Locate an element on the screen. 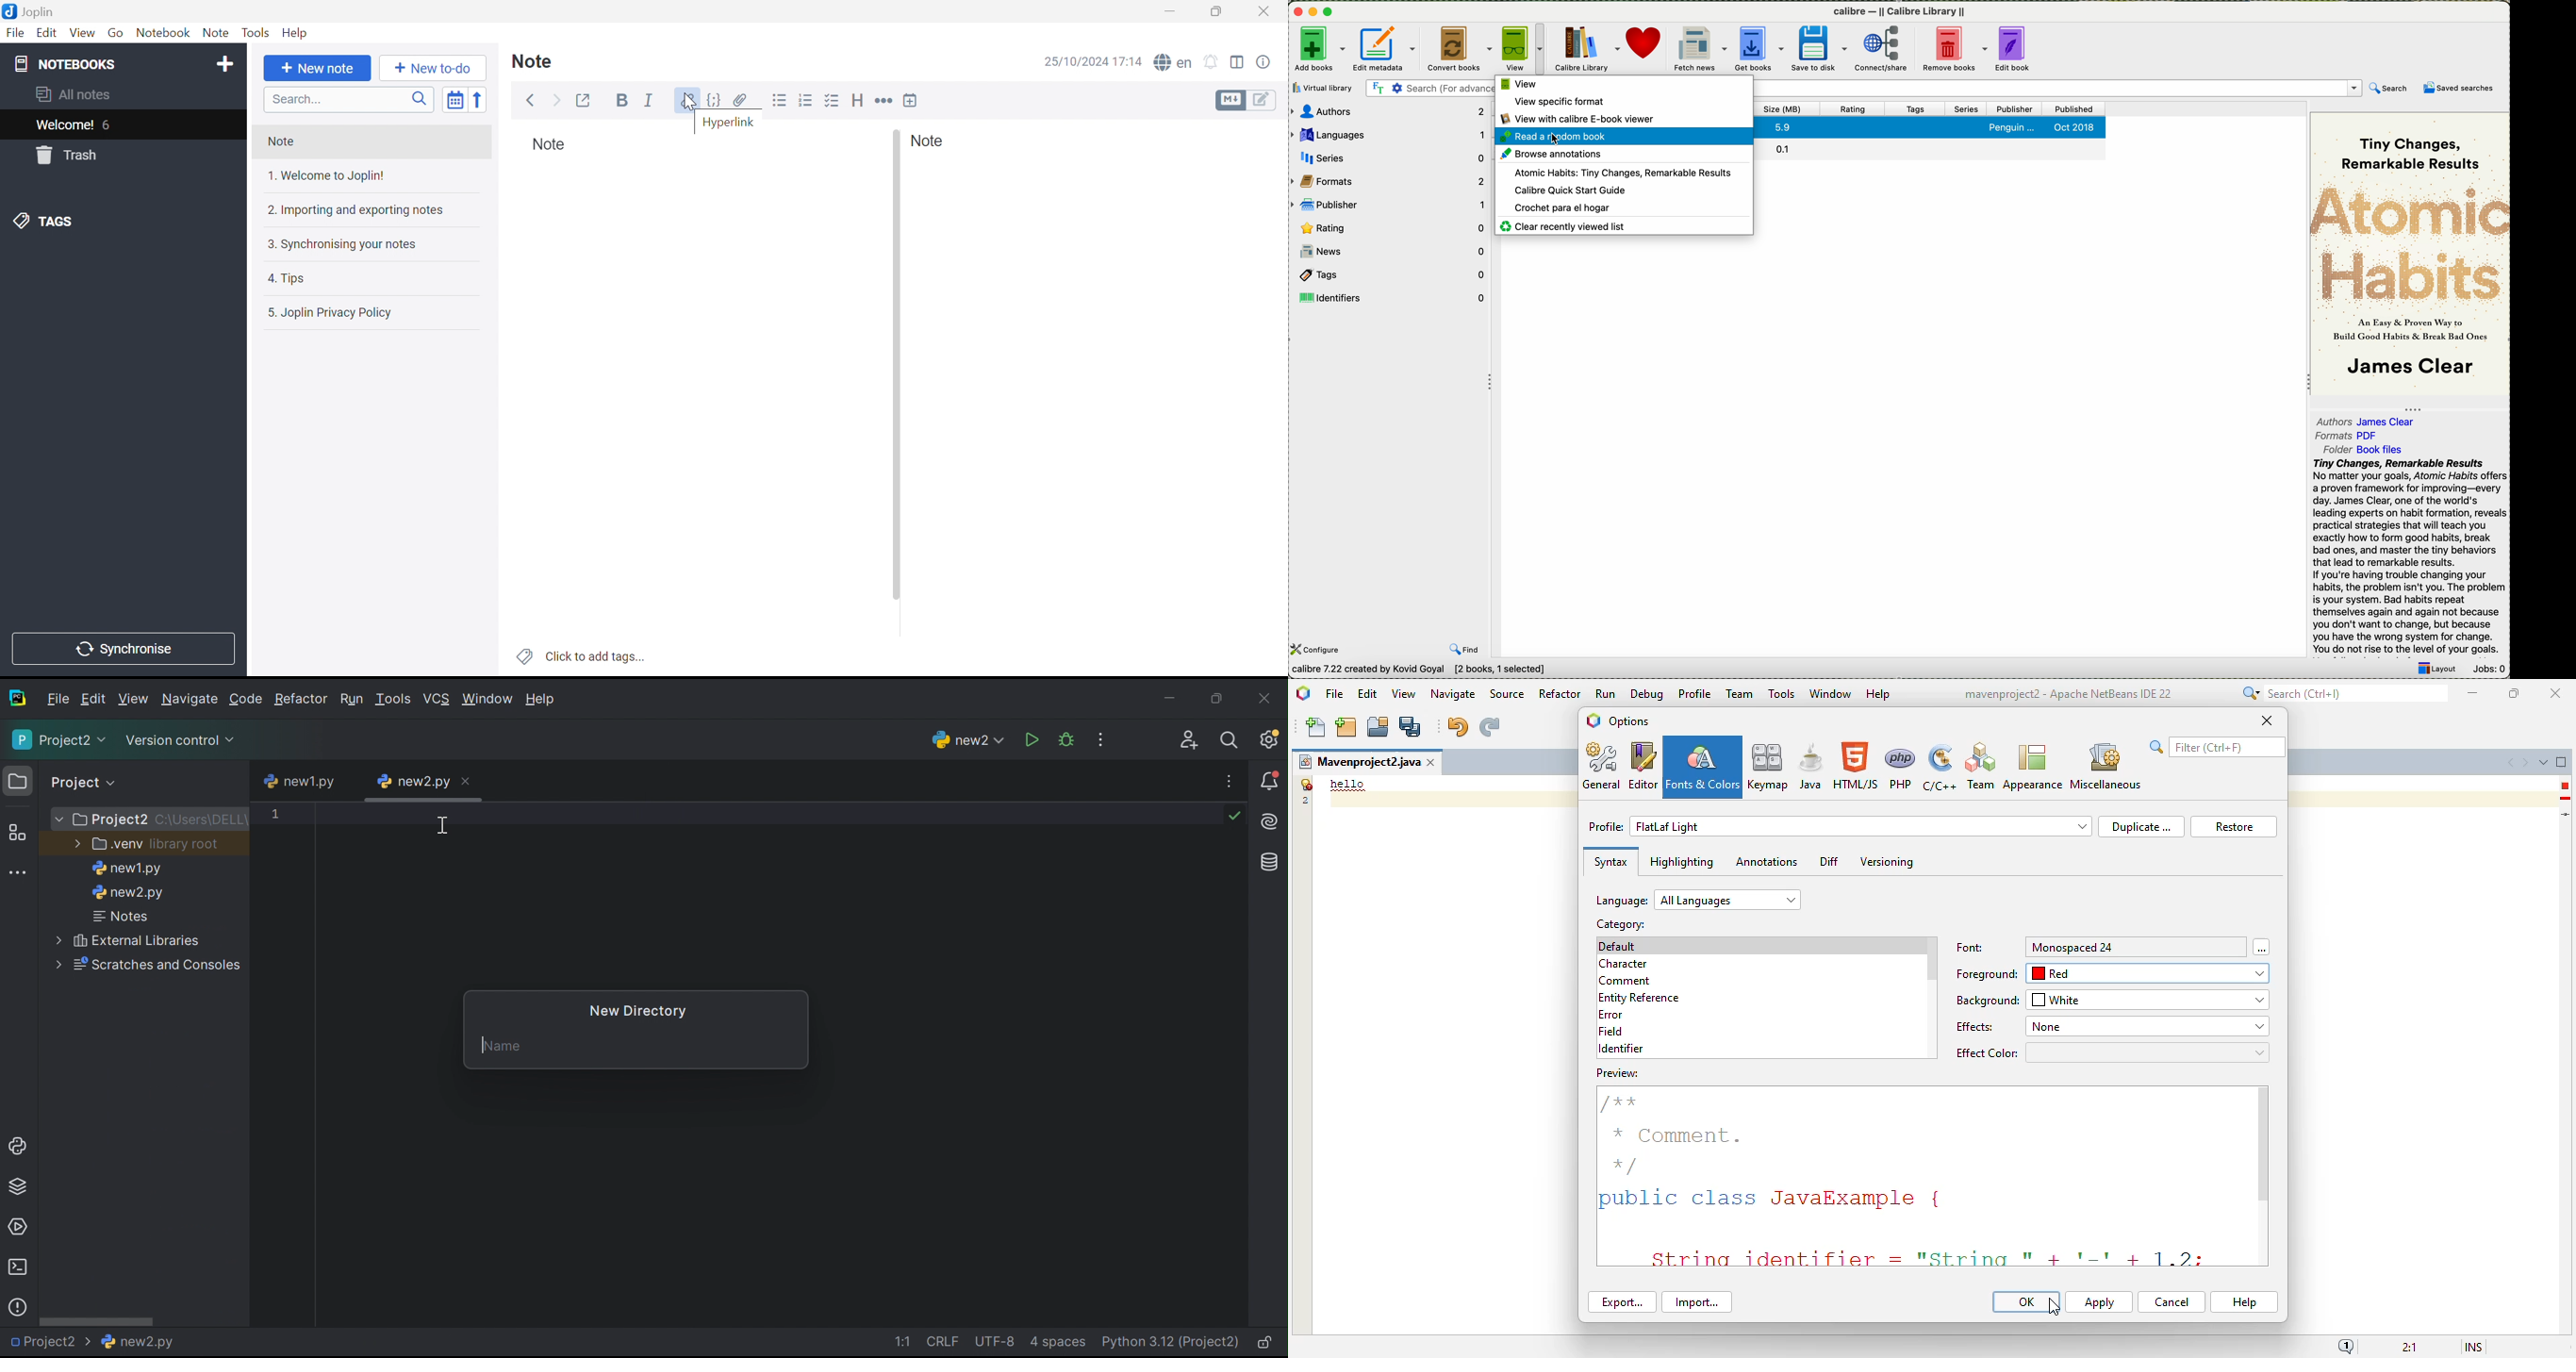 The width and height of the screenshot is (2576, 1372). rating is located at coordinates (1389, 226).